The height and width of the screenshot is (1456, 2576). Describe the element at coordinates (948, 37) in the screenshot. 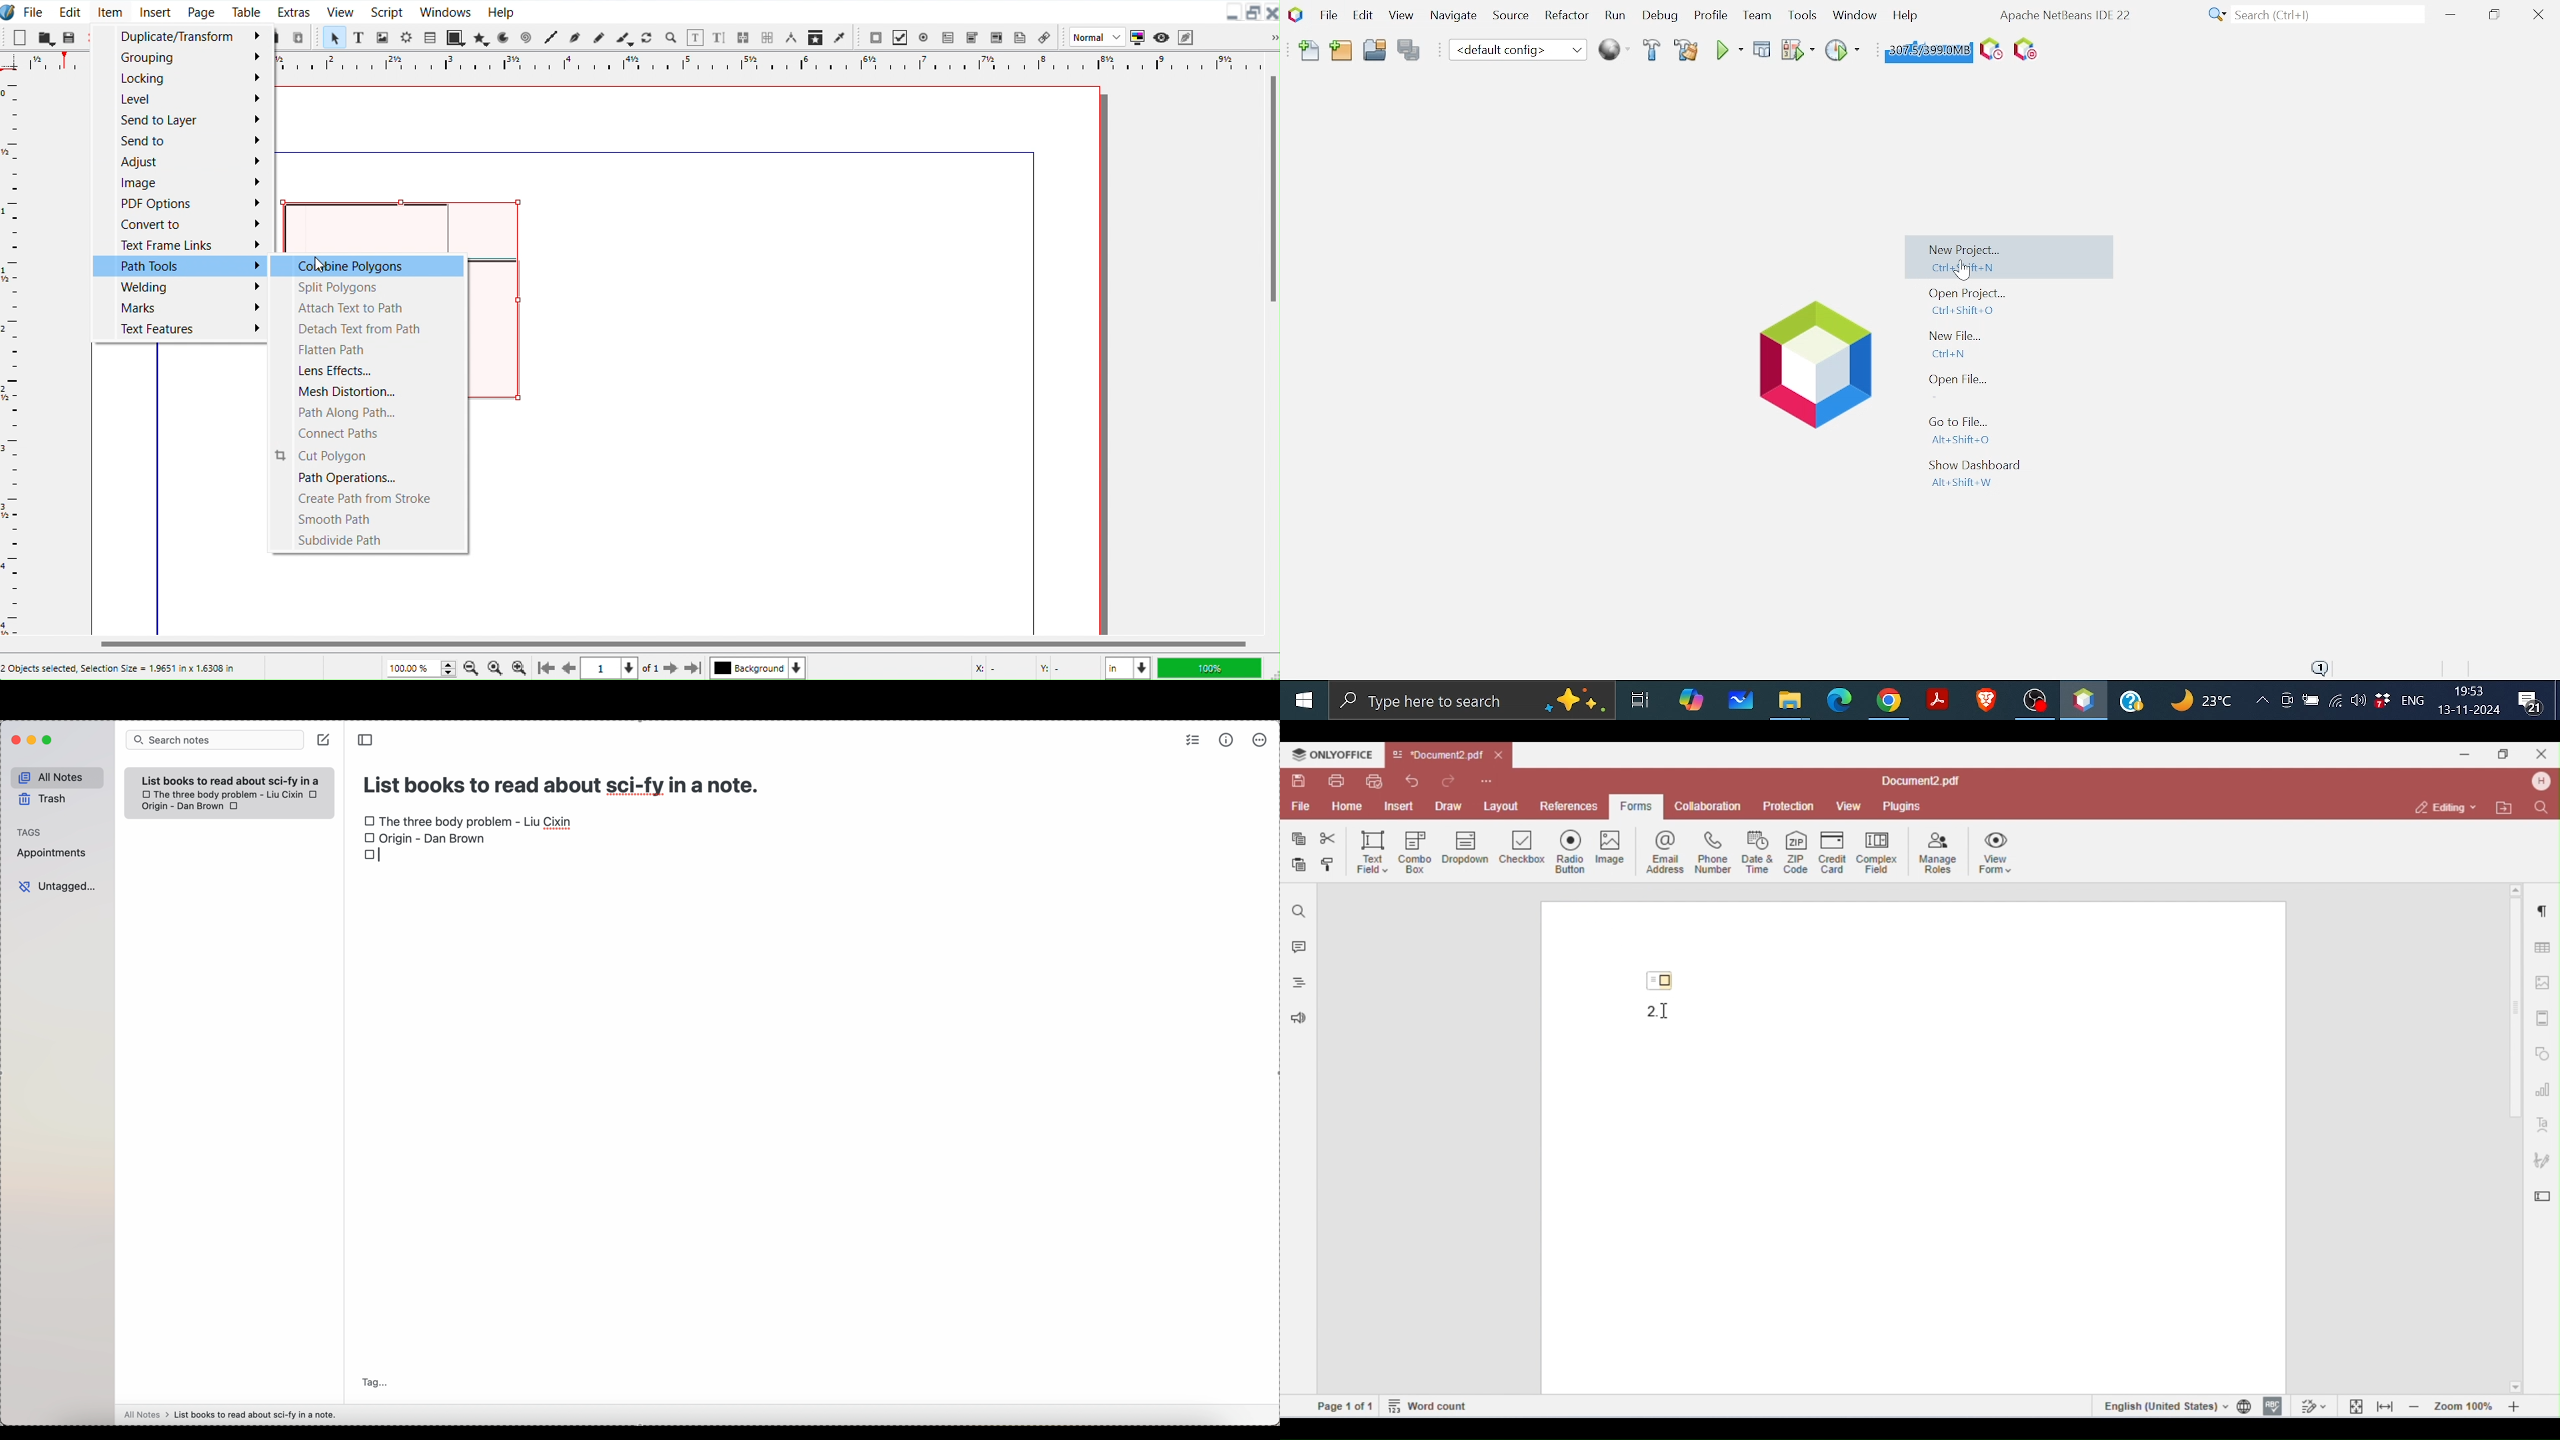

I see `PDF Text Field` at that location.